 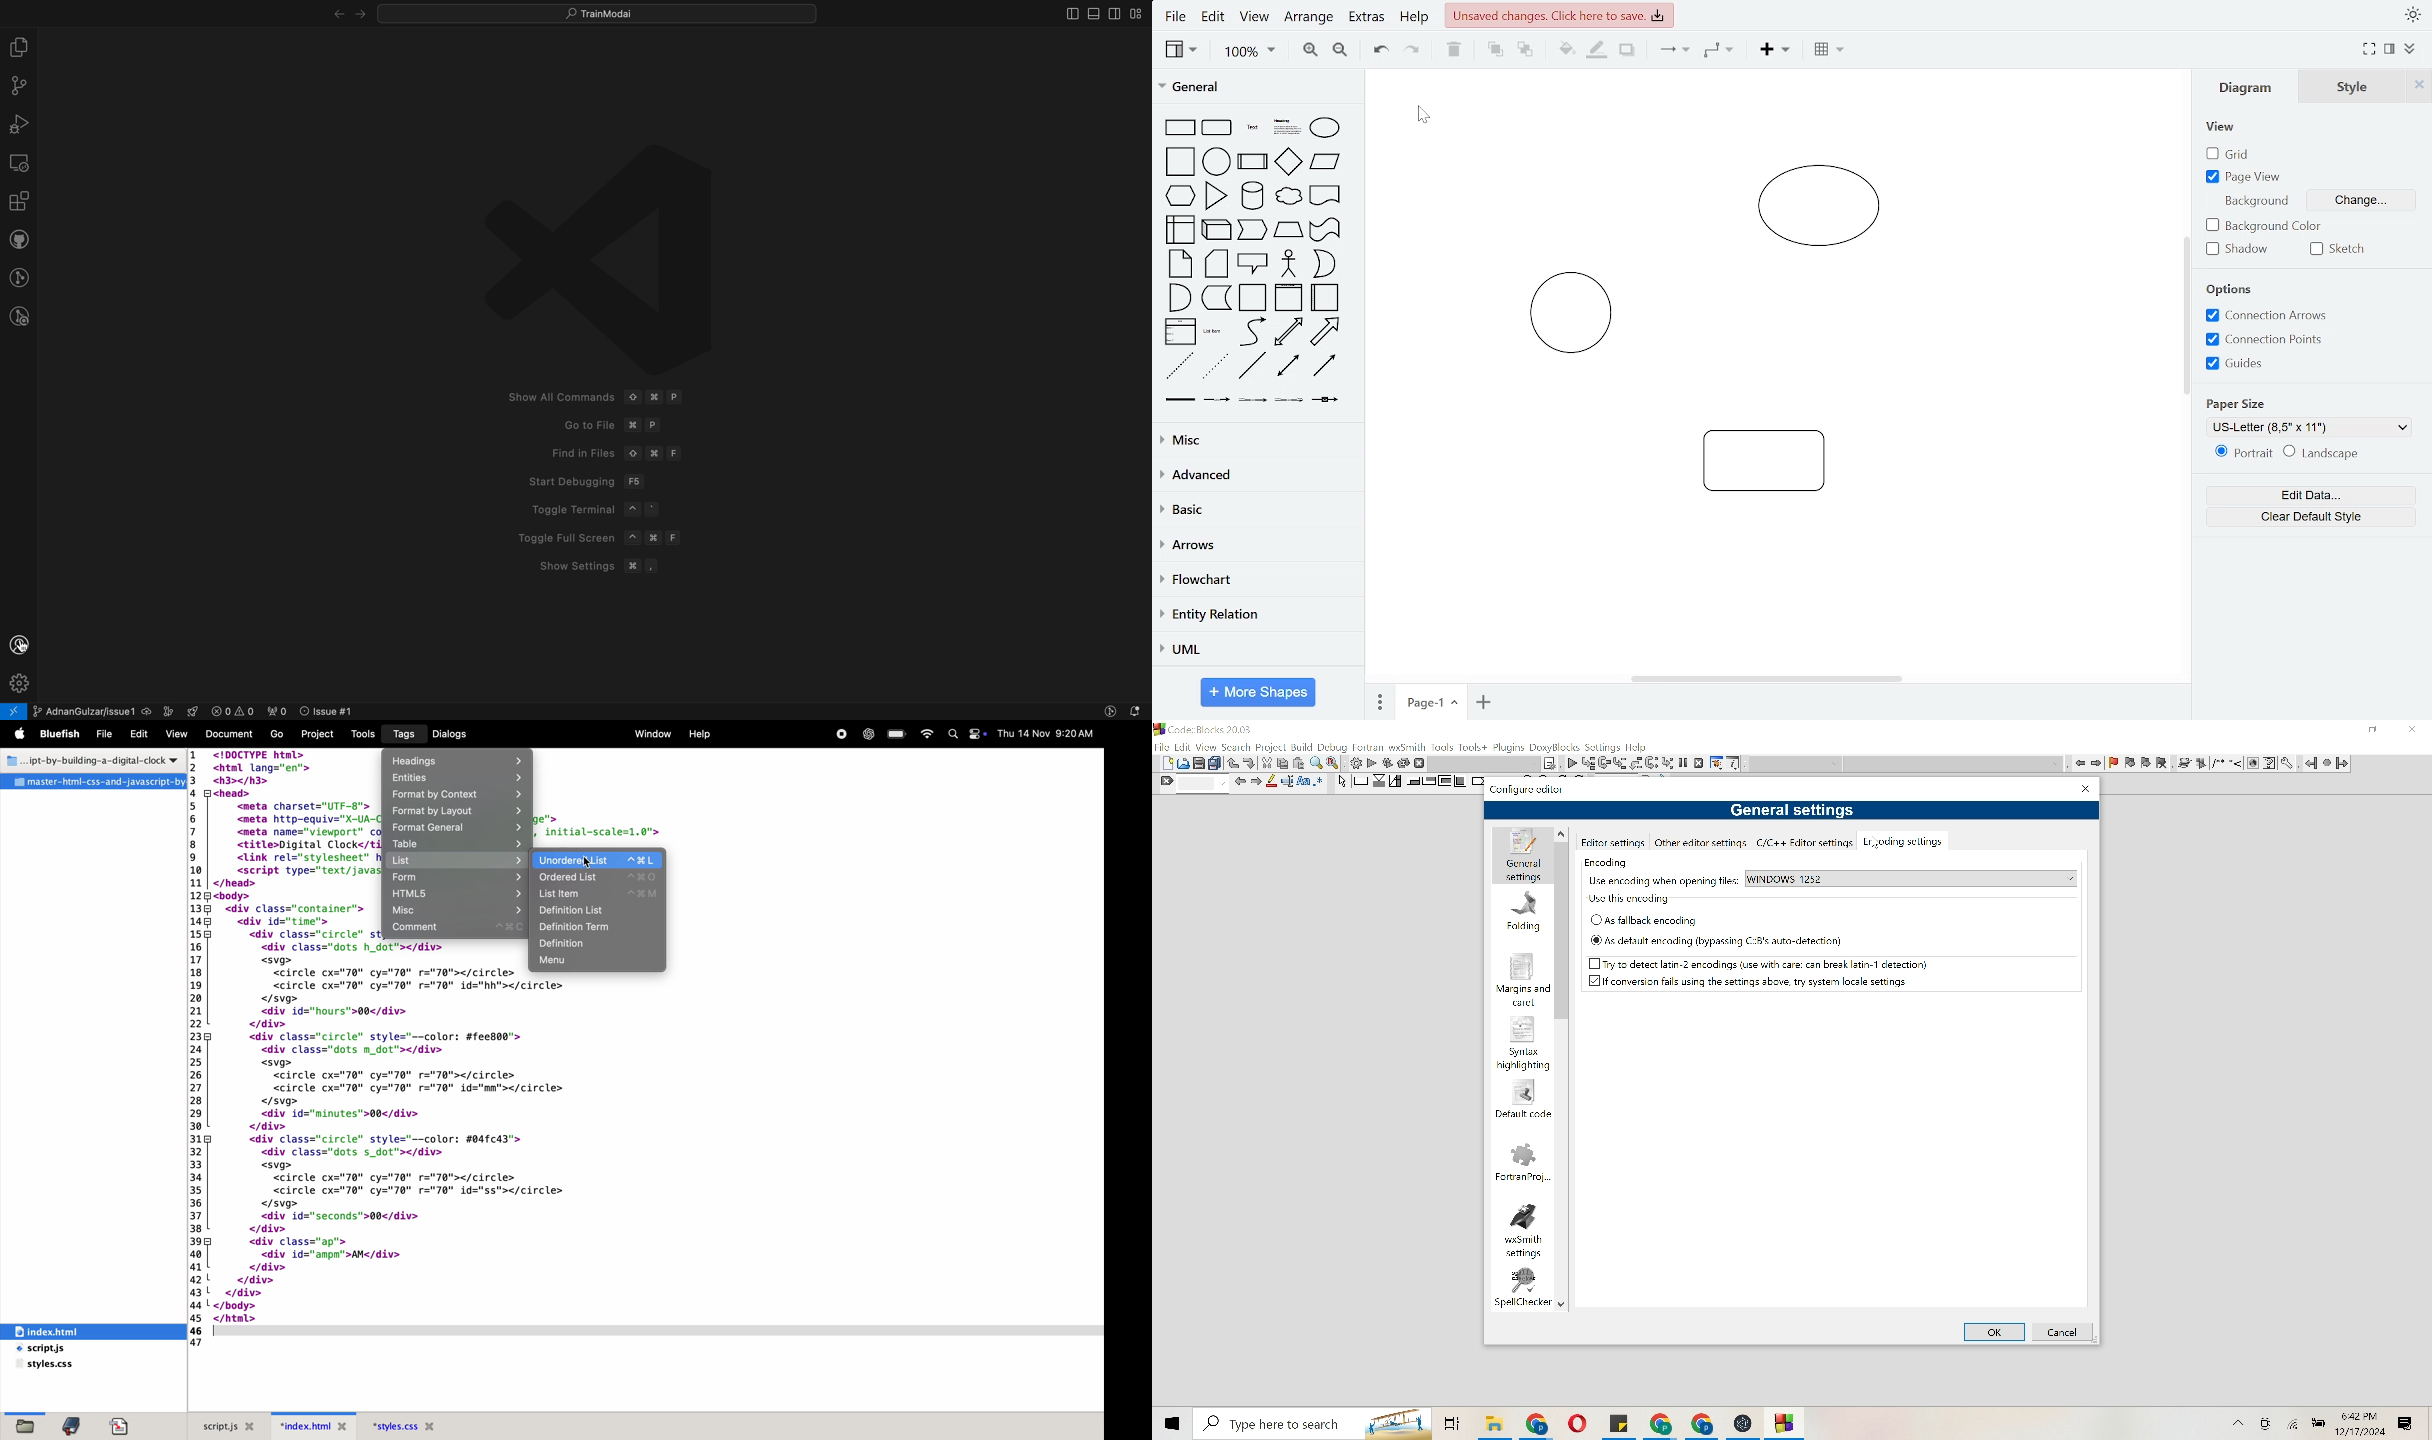 I want to click on Play, so click(x=1573, y=763).